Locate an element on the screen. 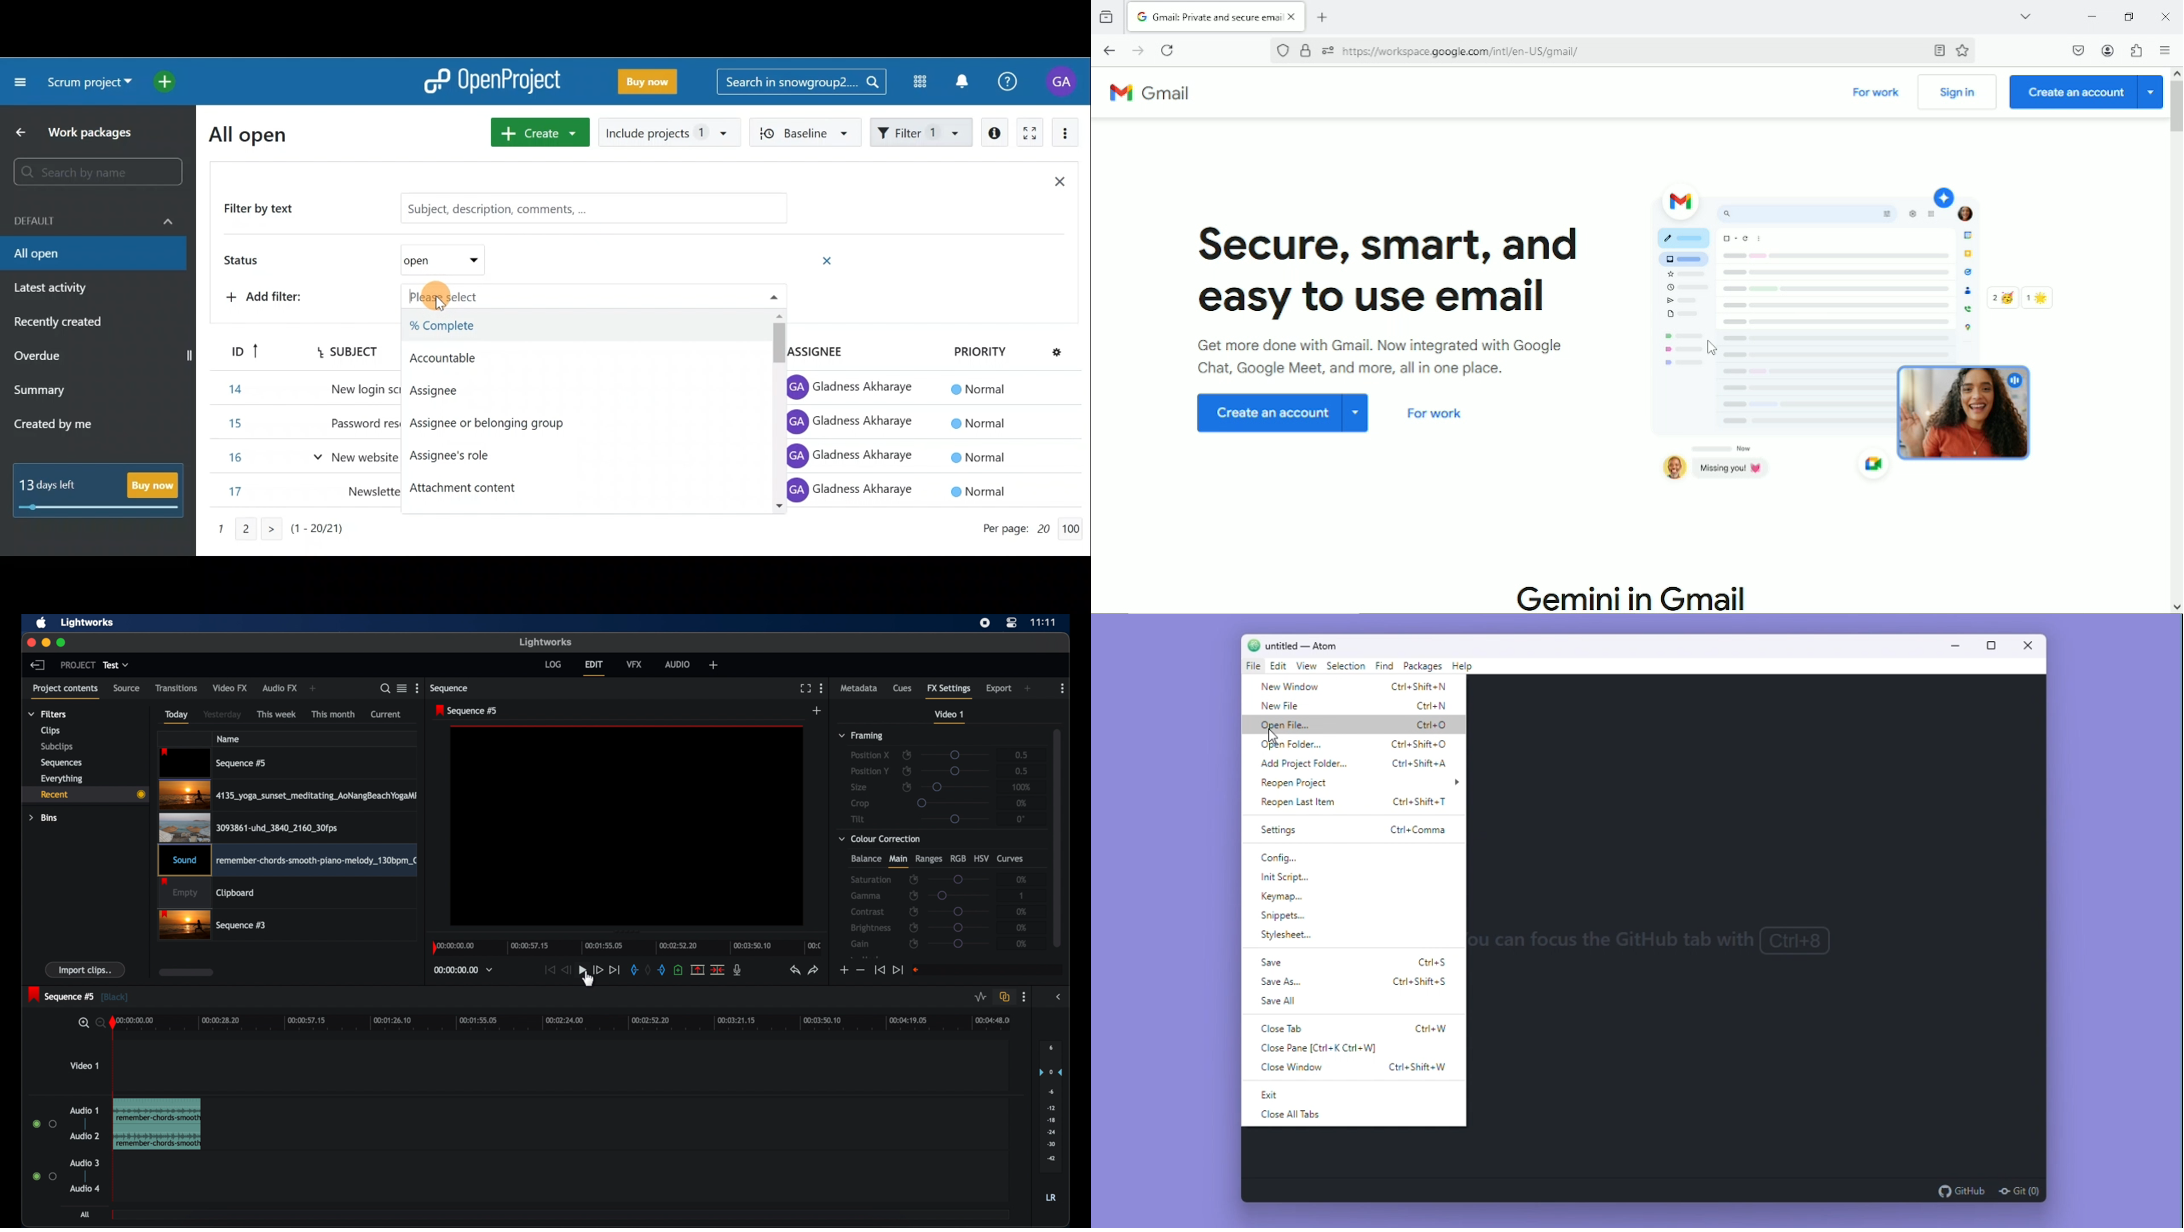 The width and height of the screenshot is (2184, 1232). enable/disable keyframes is located at coordinates (914, 895).